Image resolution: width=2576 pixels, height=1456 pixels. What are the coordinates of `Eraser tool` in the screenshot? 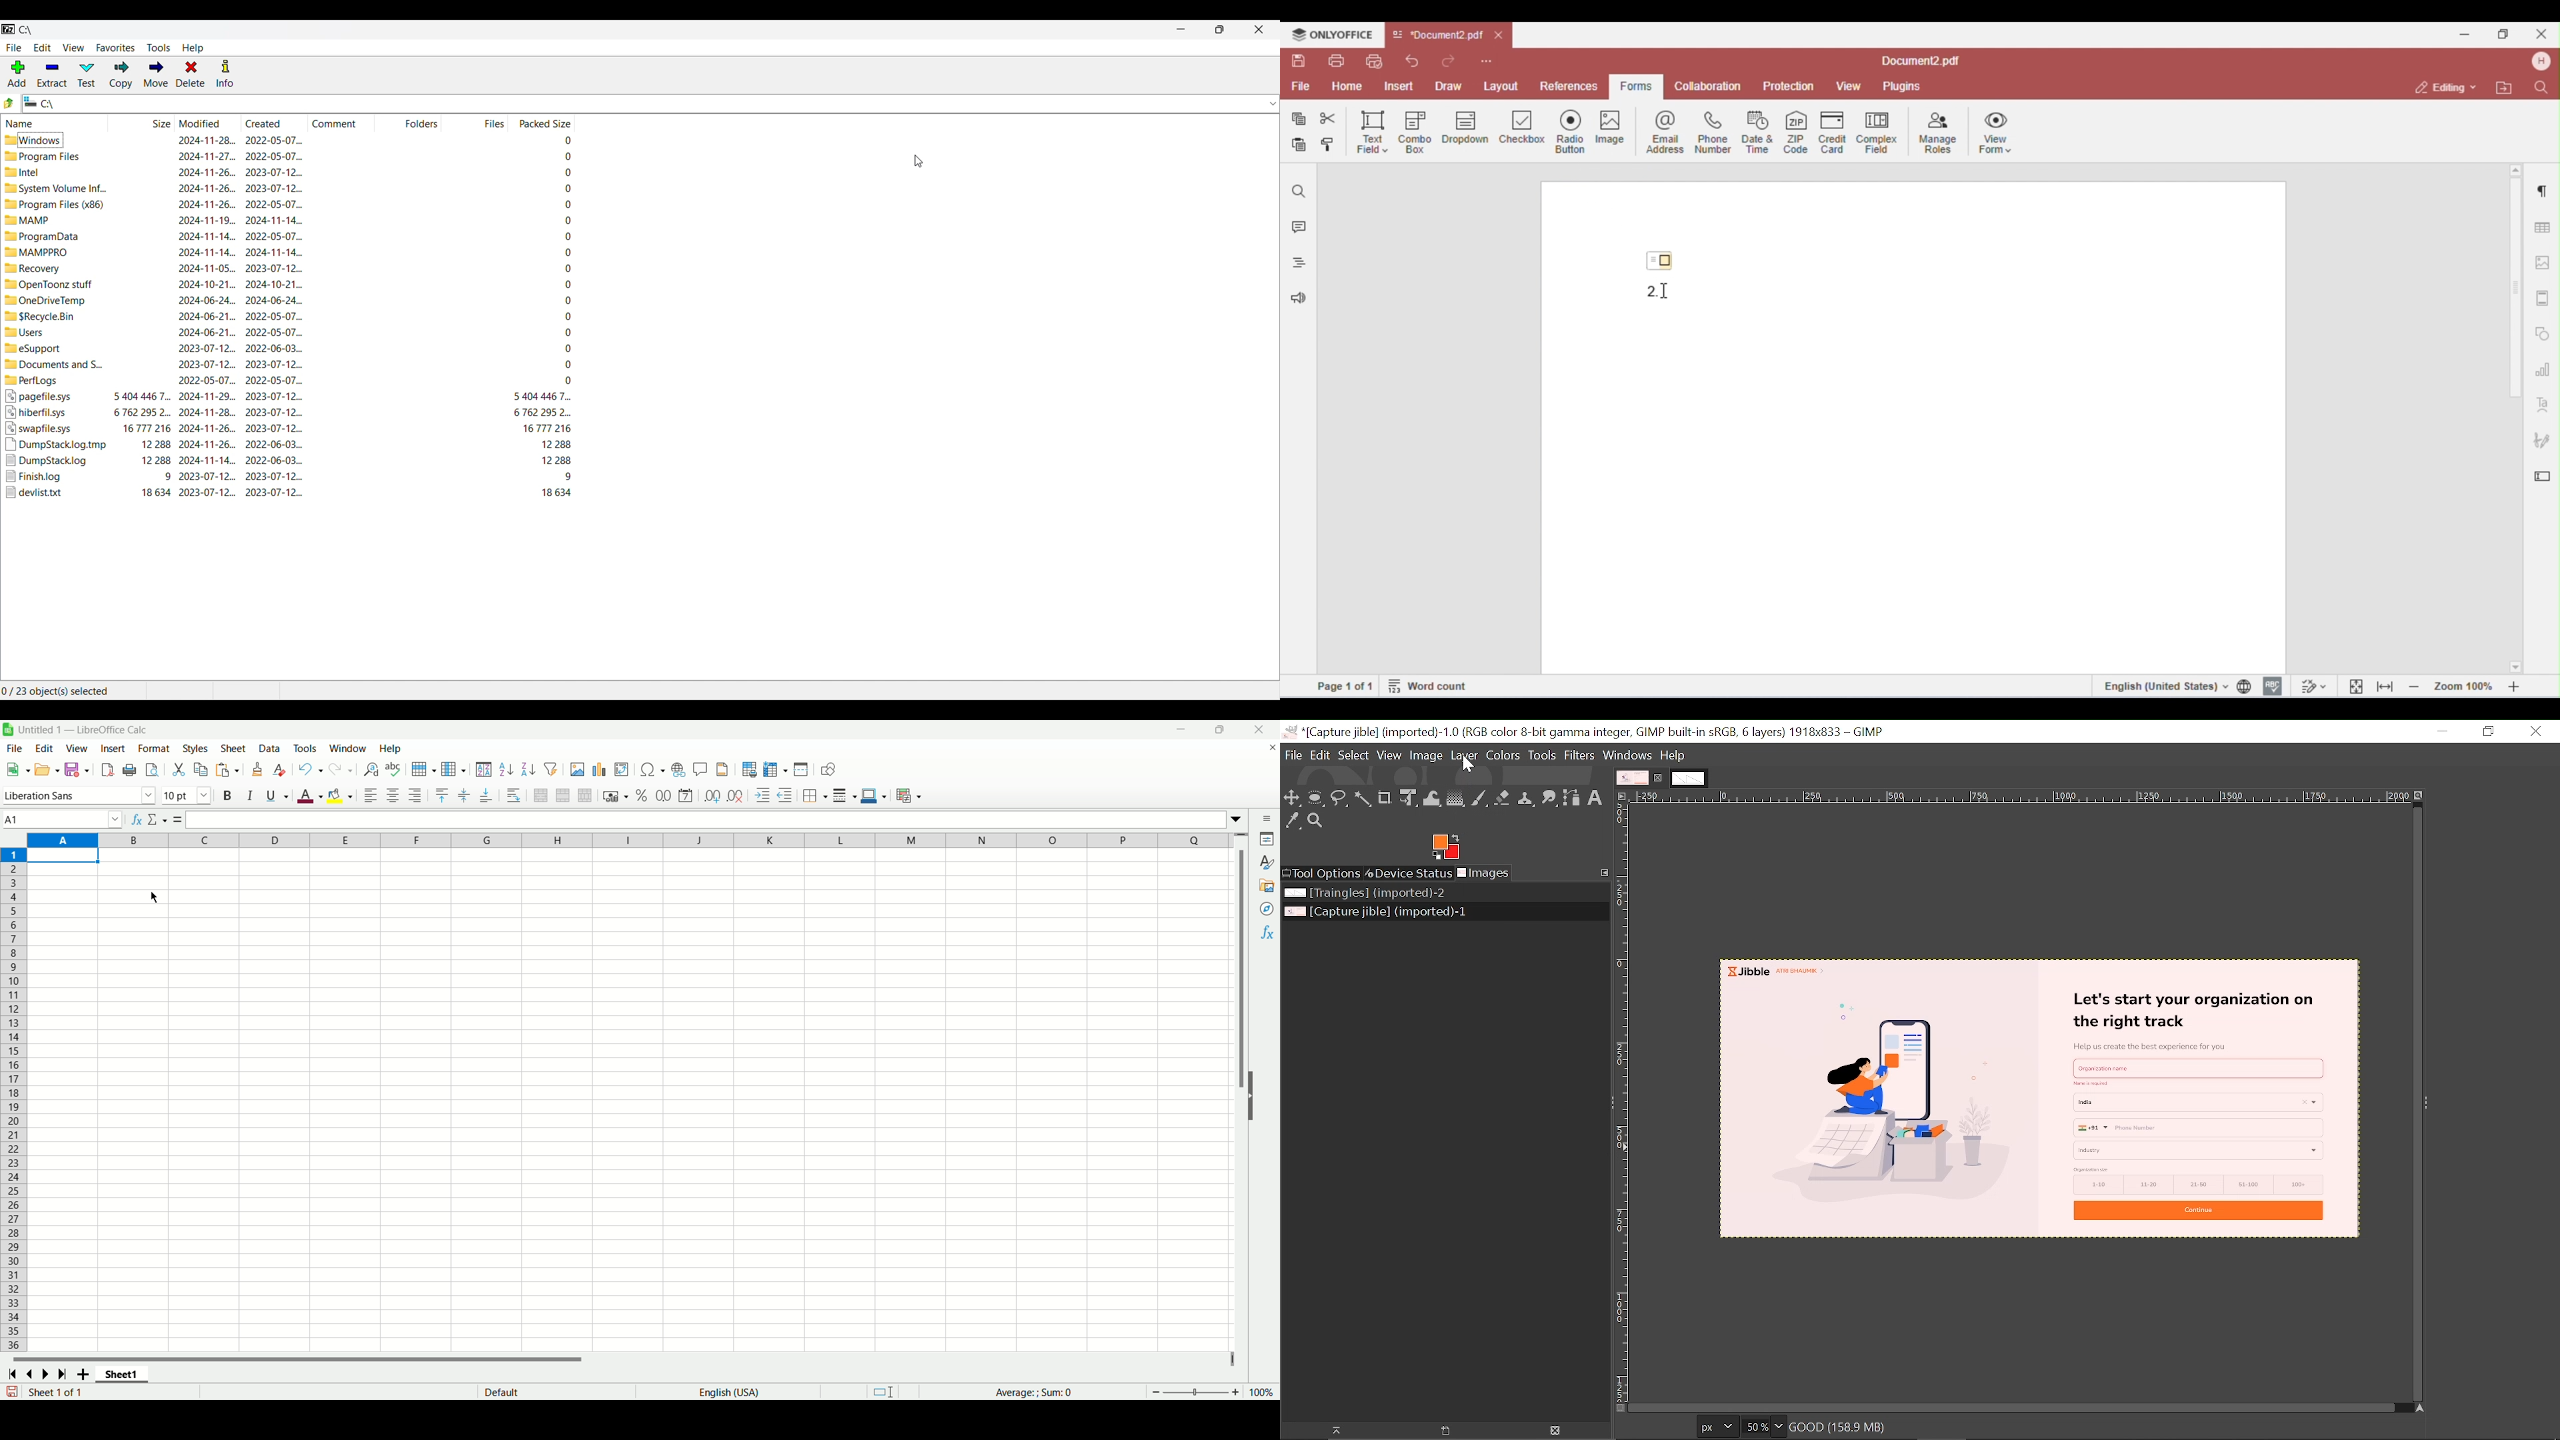 It's located at (1503, 798).